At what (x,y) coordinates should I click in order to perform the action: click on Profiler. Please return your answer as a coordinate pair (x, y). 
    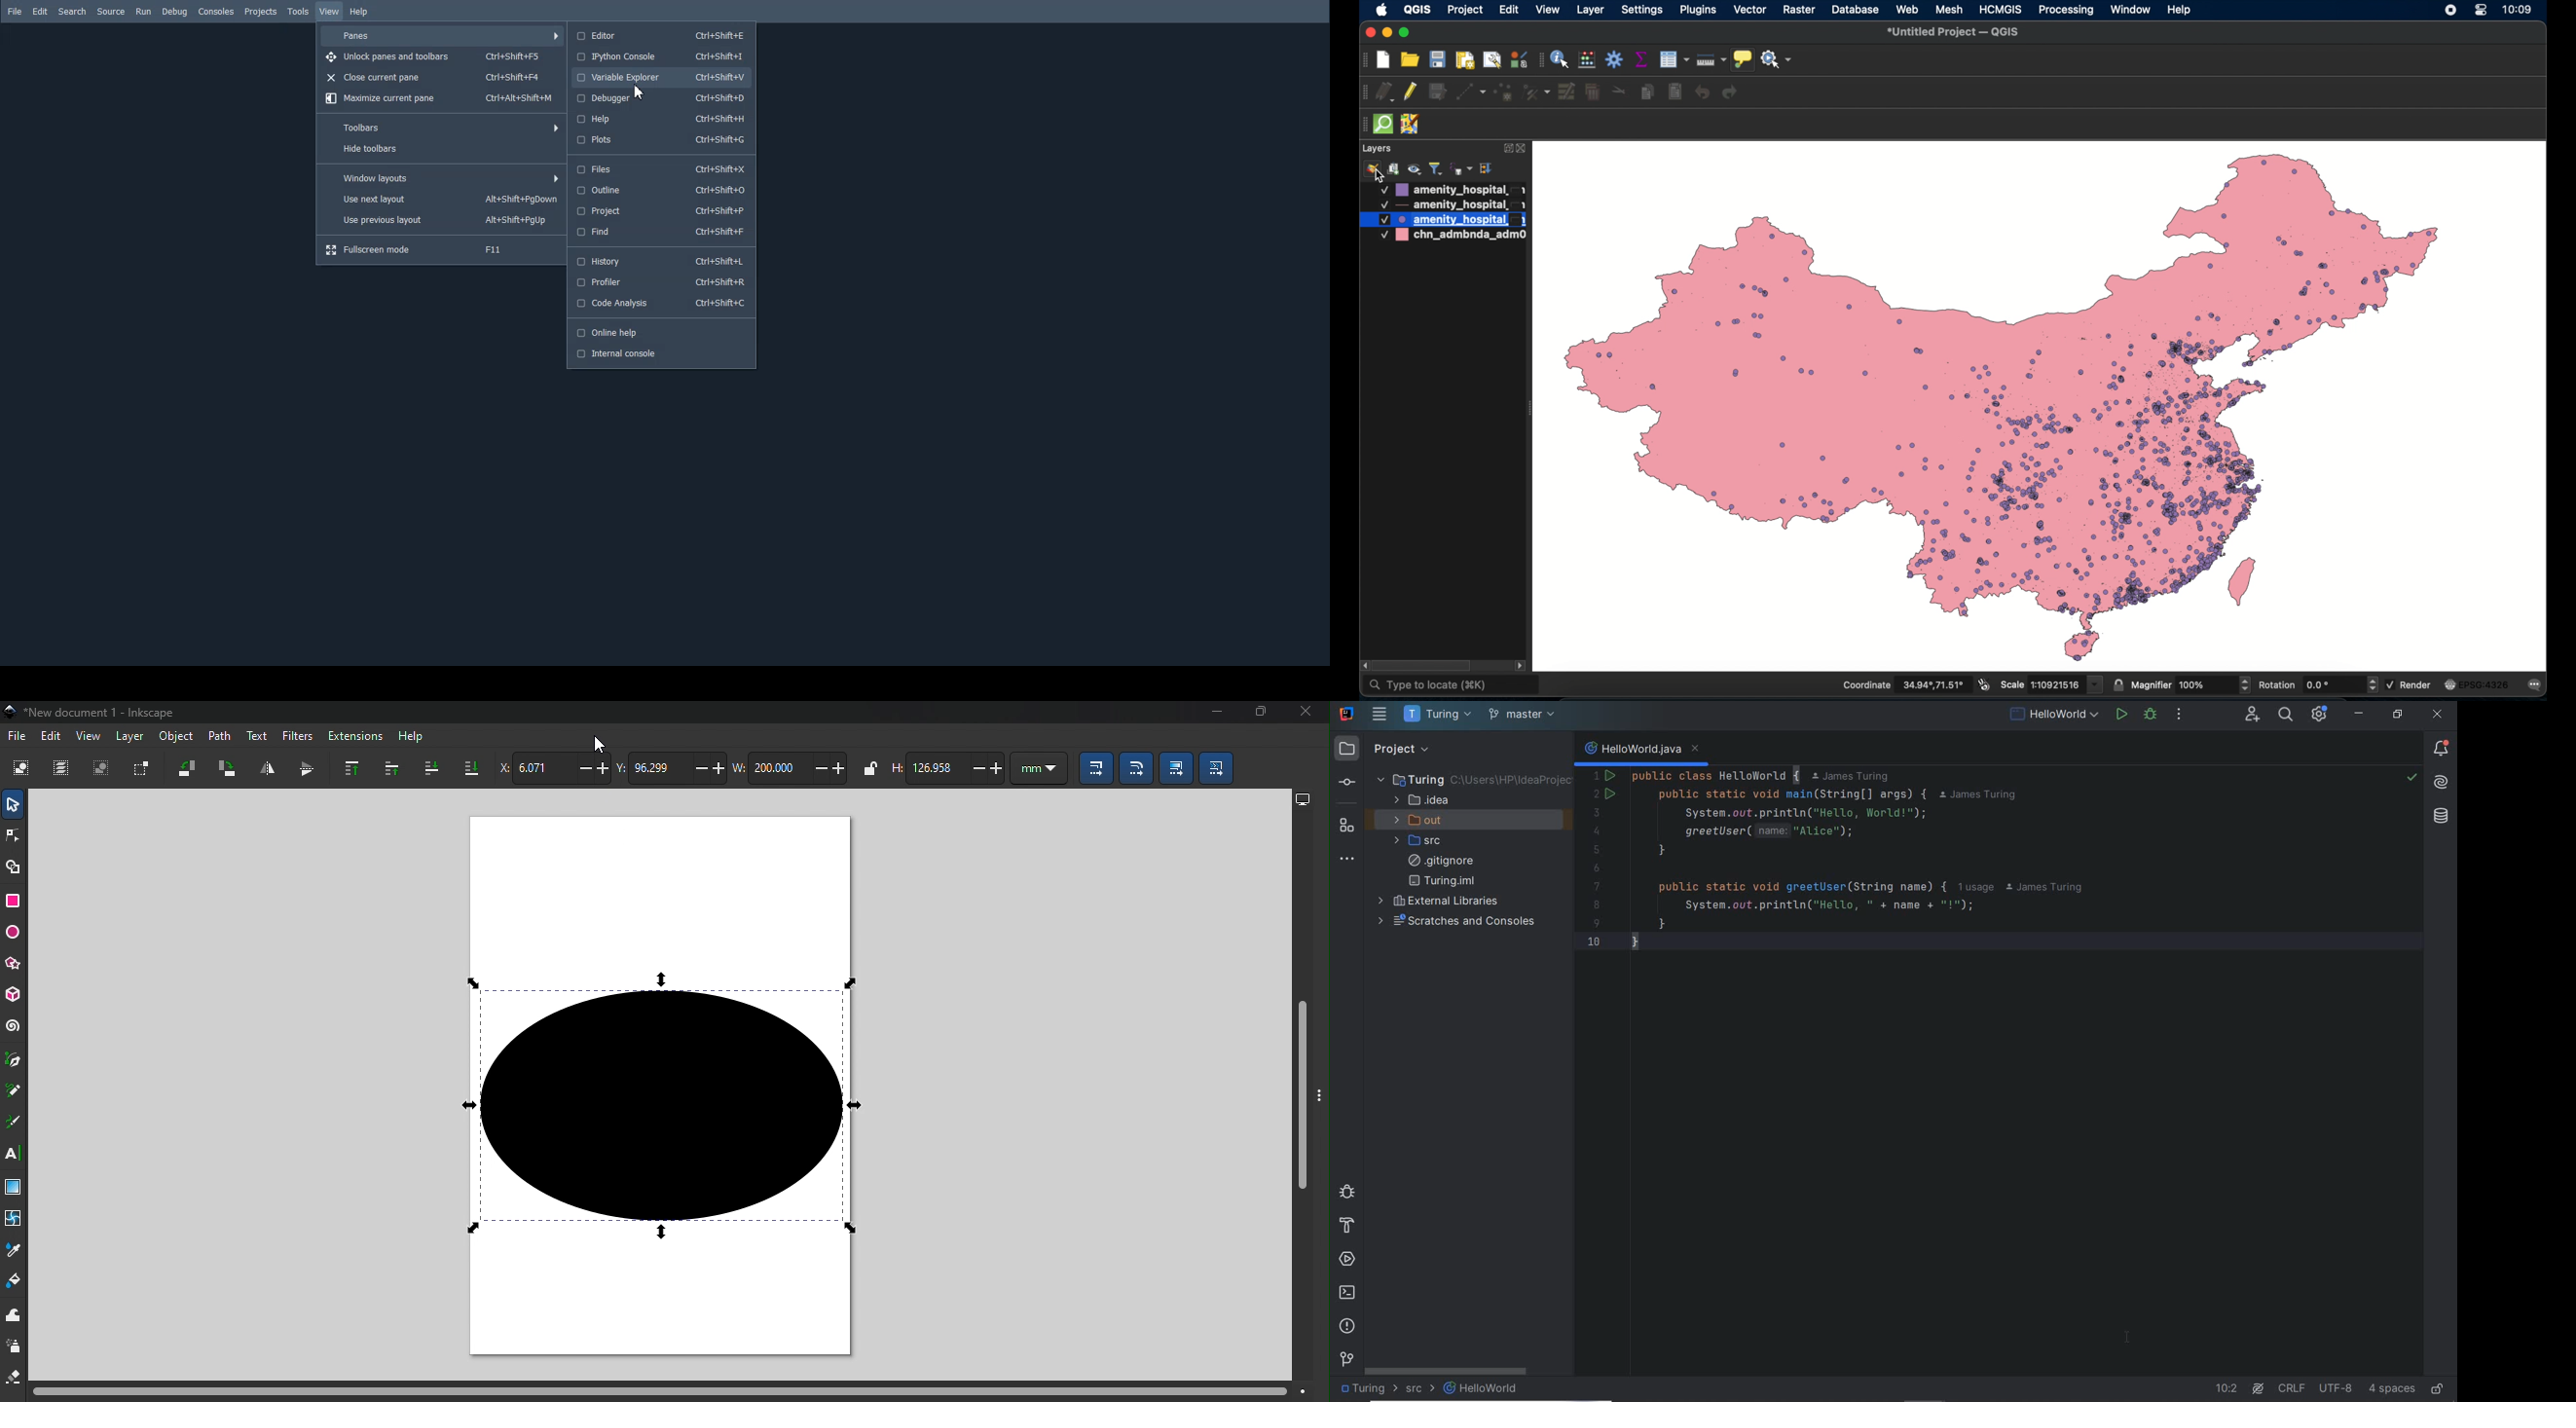
    Looking at the image, I should click on (661, 282).